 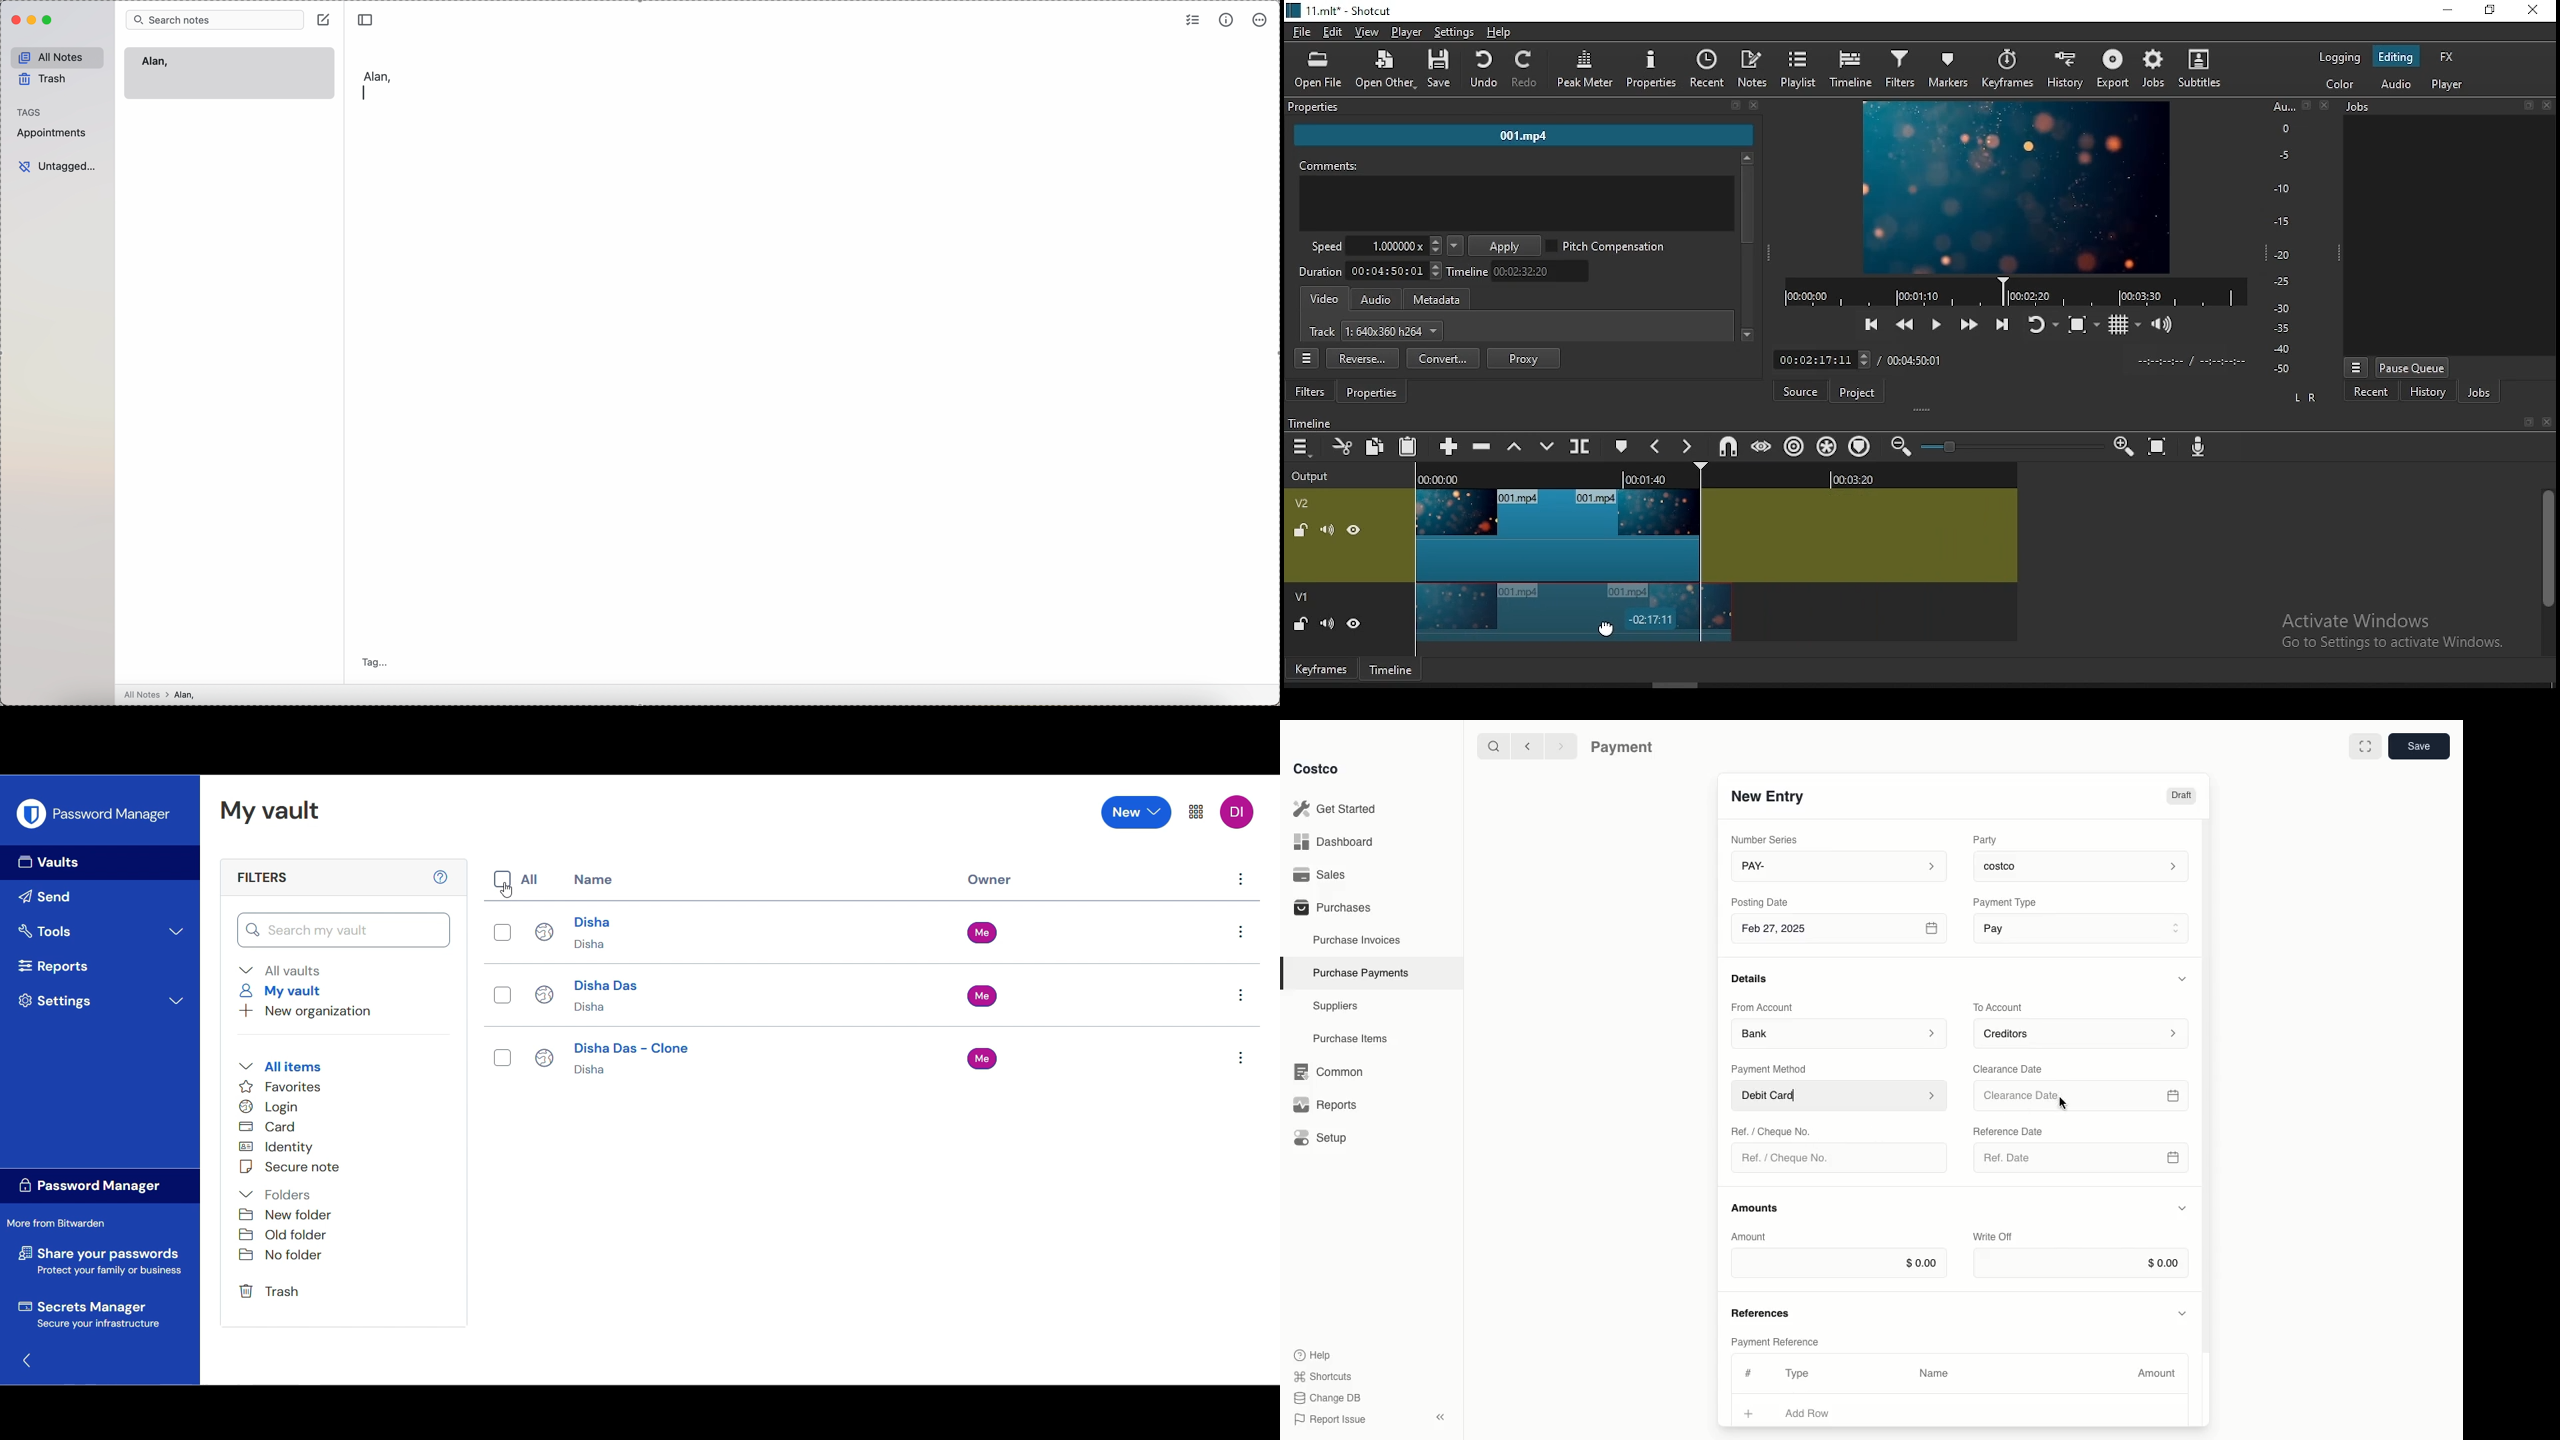 What do you see at coordinates (1792, 1158) in the screenshot?
I see `Ref. / Cheque No.` at bounding box center [1792, 1158].